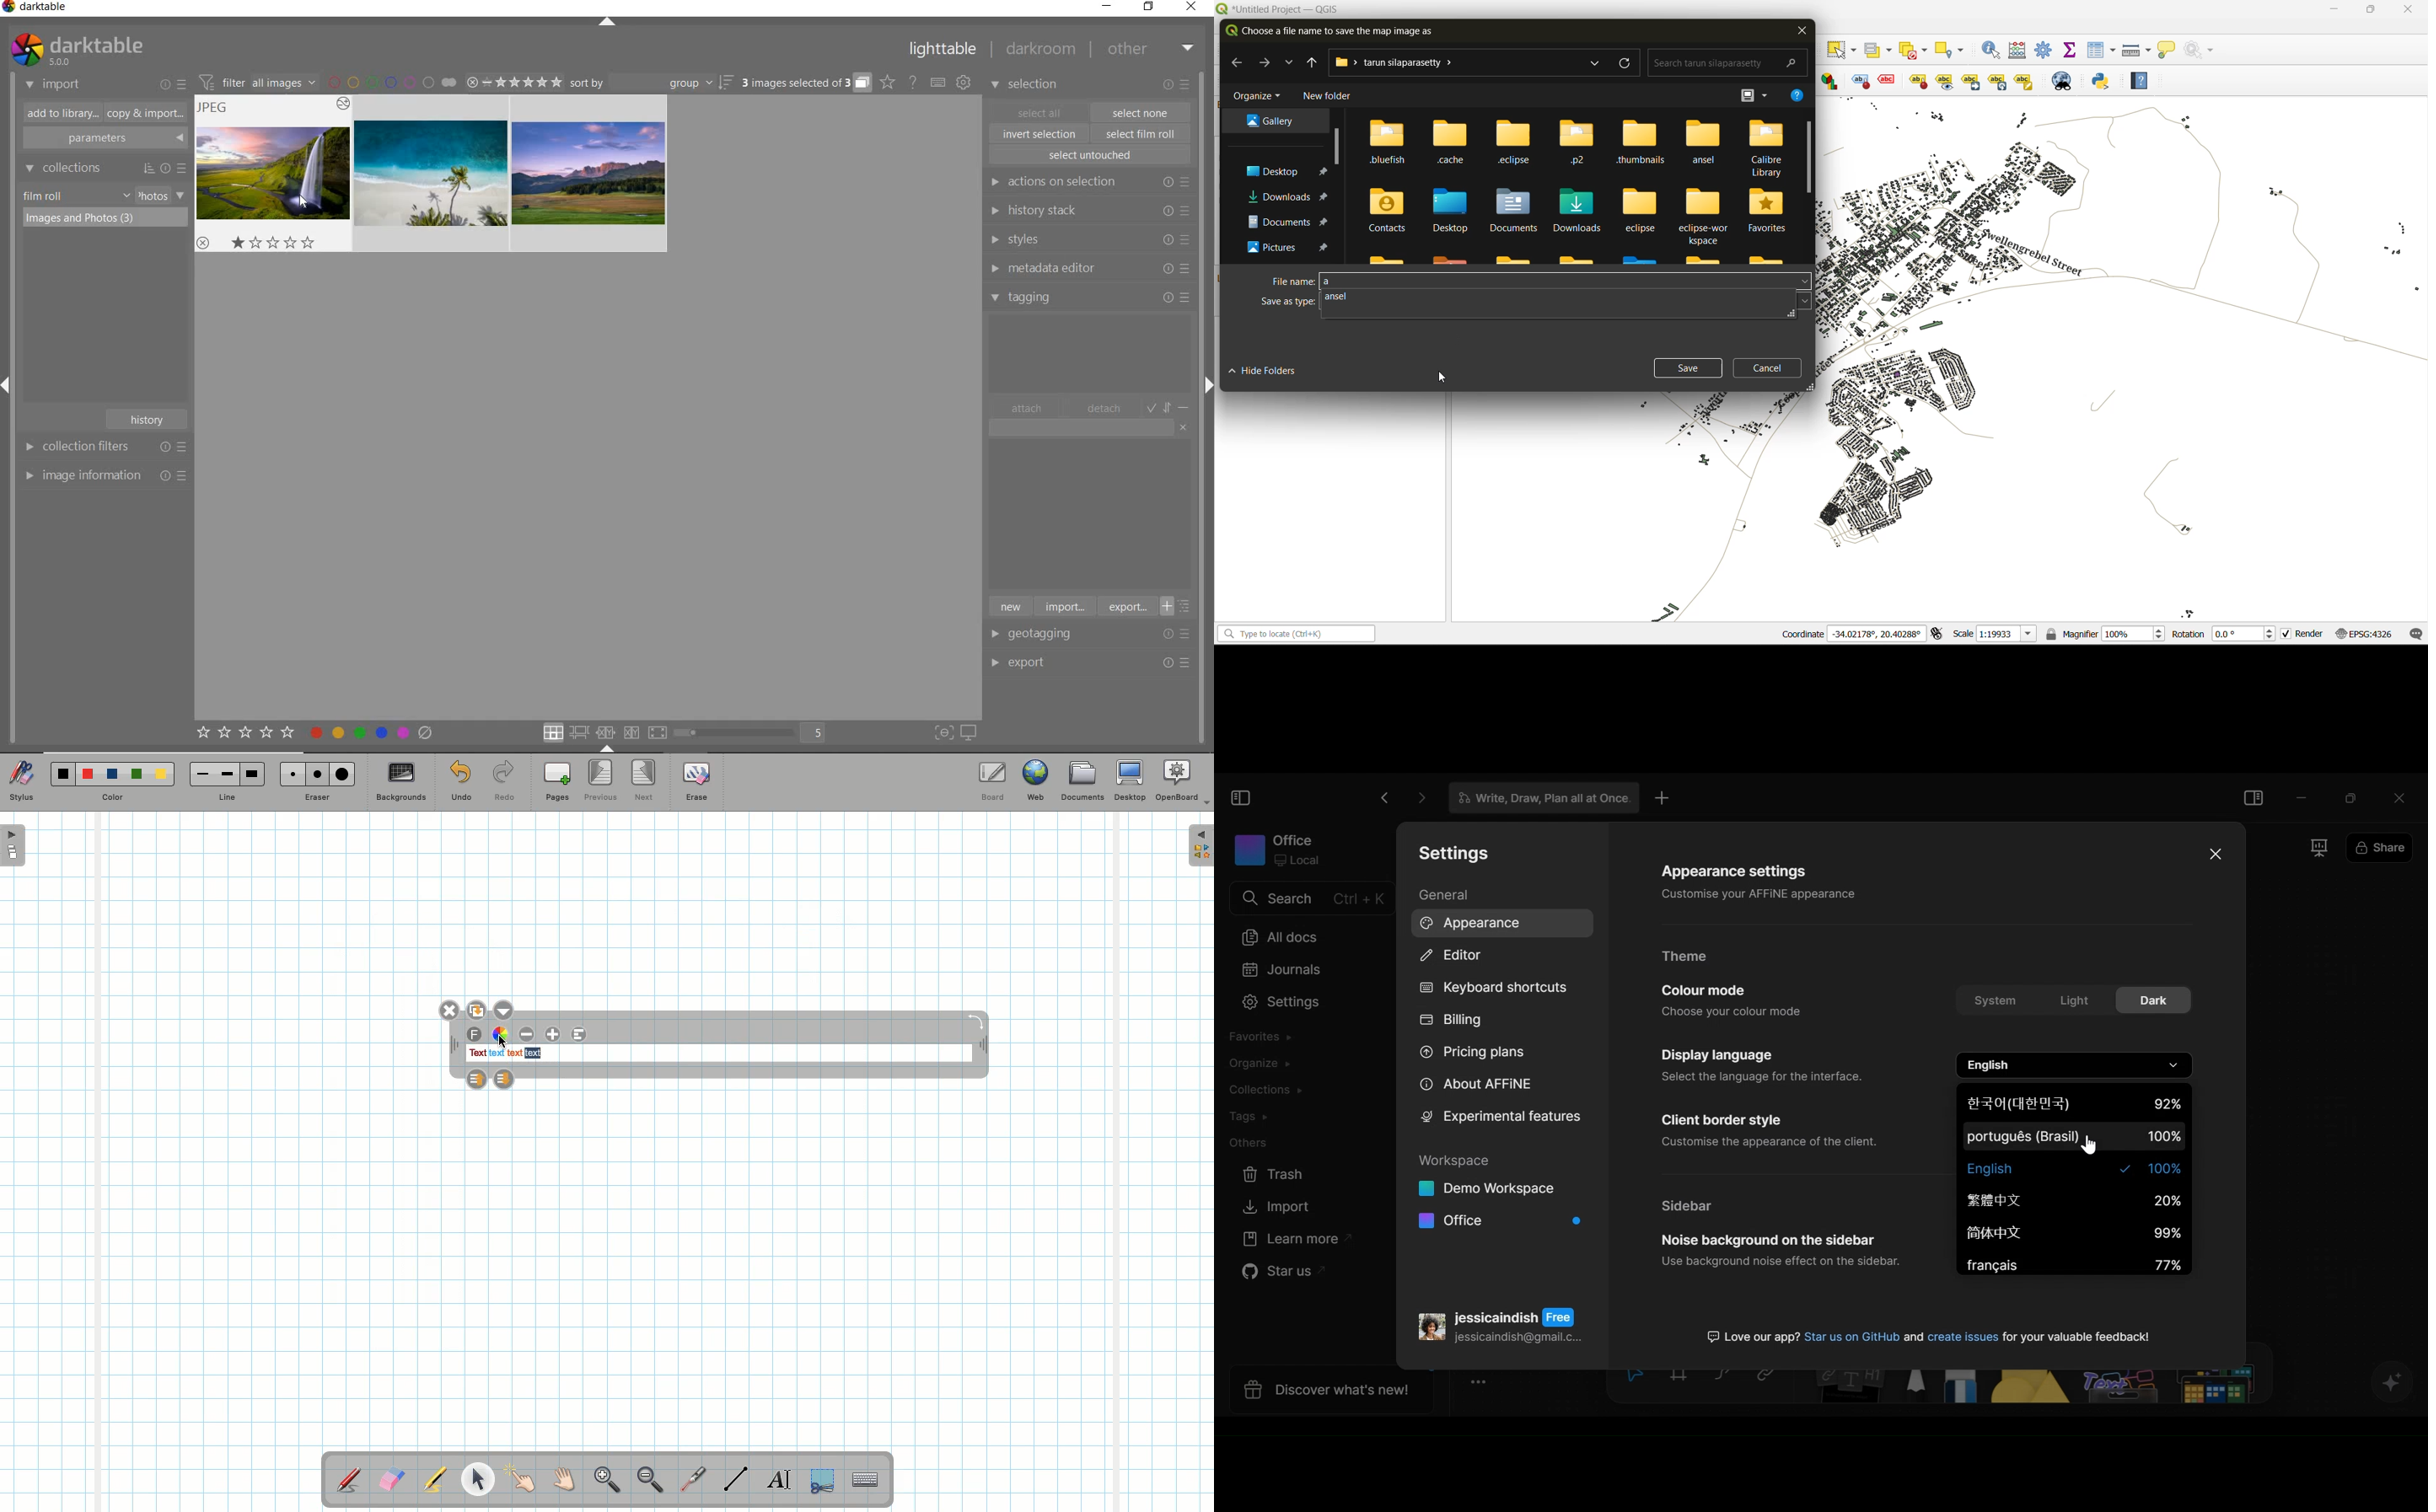  What do you see at coordinates (1626, 65) in the screenshot?
I see `refresh` at bounding box center [1626, 65].